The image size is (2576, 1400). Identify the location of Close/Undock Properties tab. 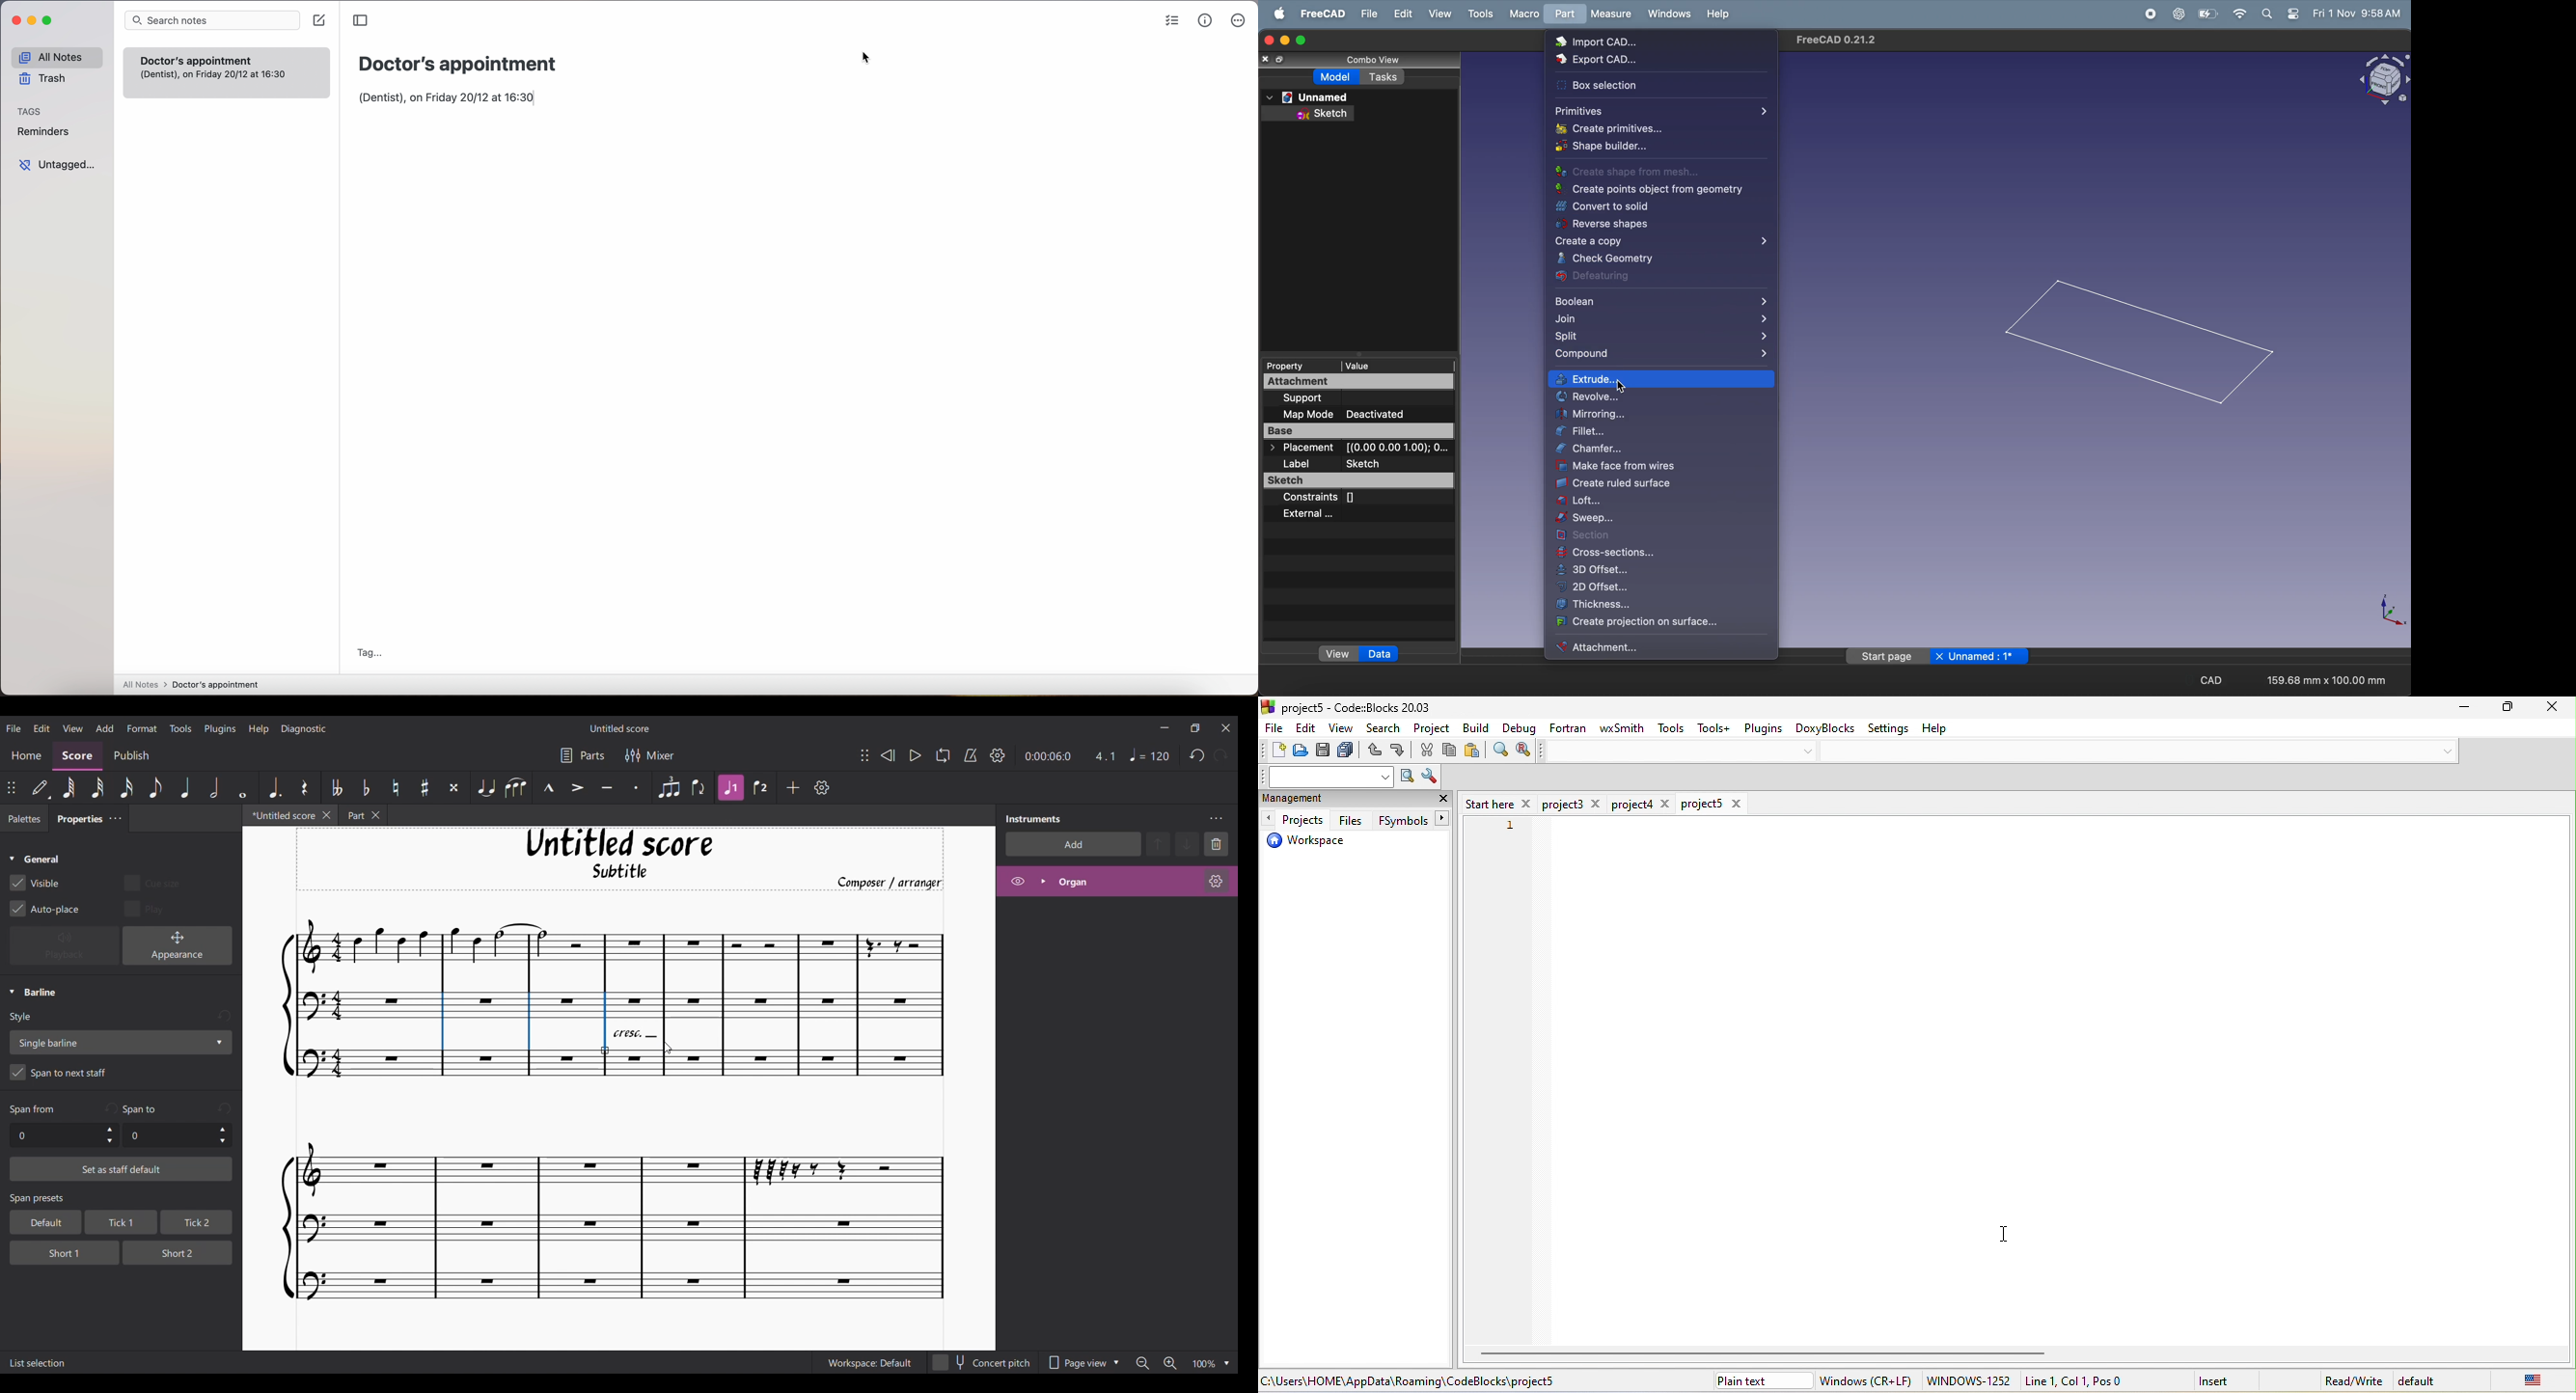
(115, 818).